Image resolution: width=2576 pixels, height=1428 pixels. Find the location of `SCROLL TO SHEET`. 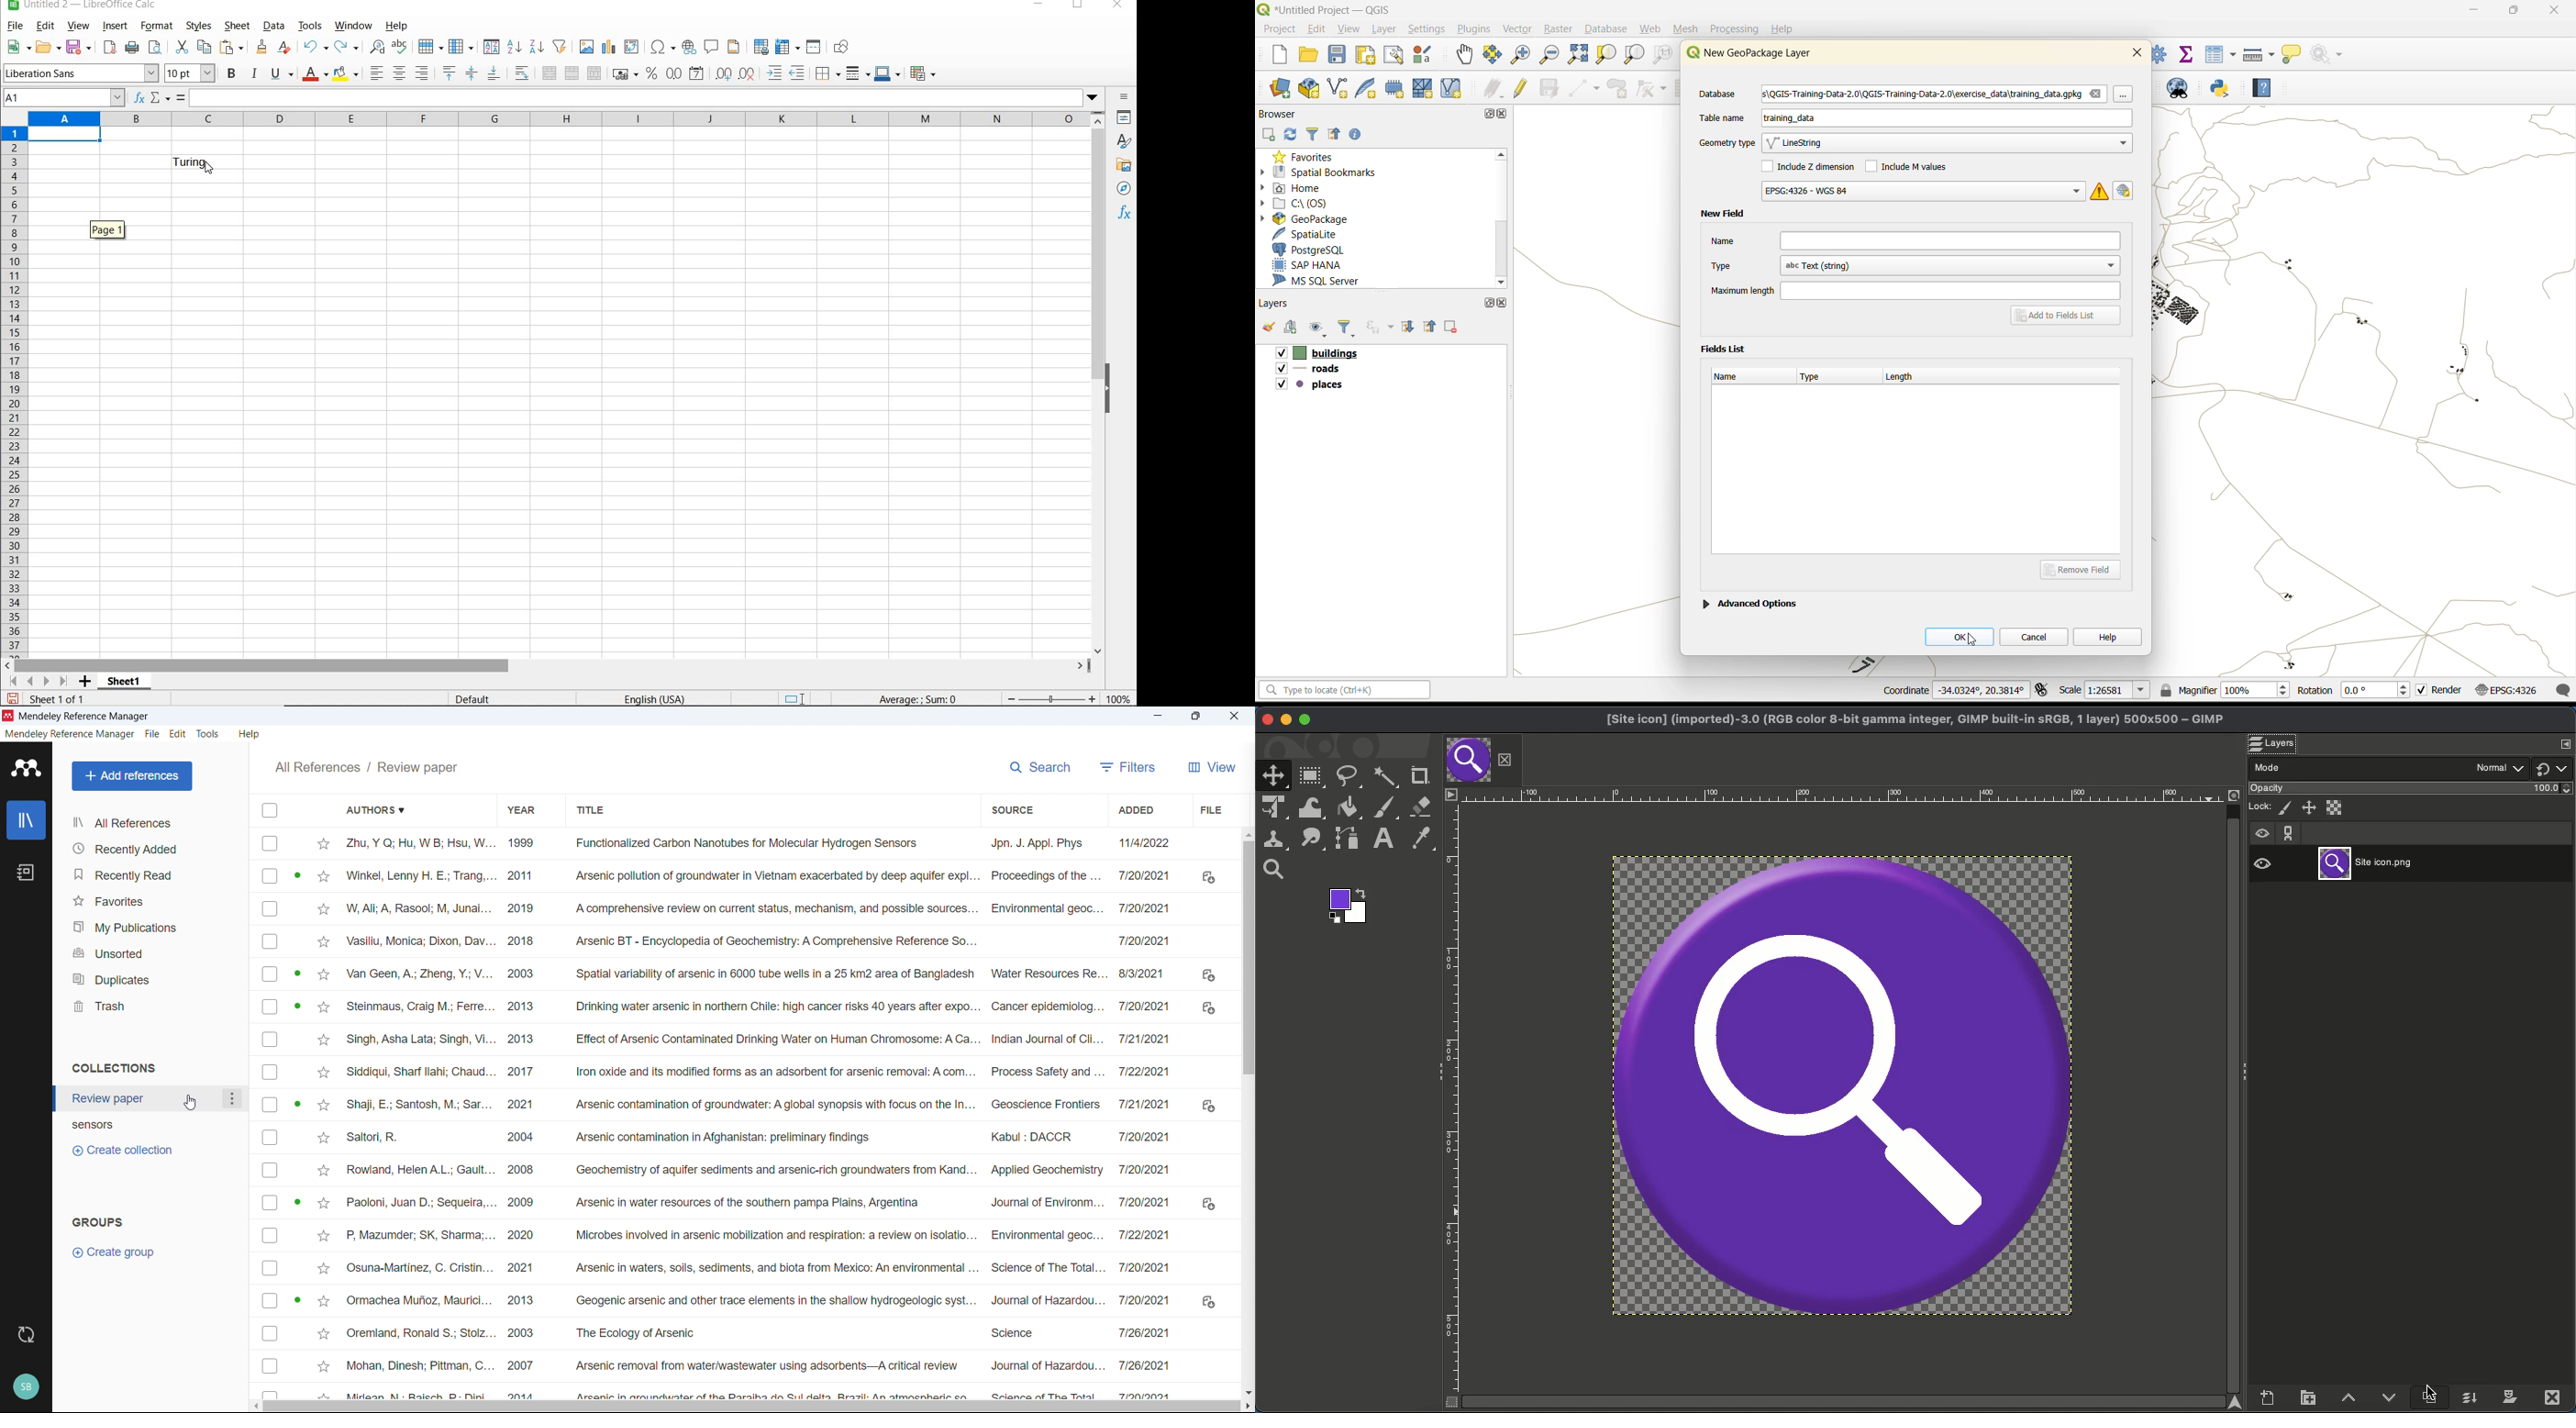

SCROLL TO SHEET is located at coordinates (36, 681).